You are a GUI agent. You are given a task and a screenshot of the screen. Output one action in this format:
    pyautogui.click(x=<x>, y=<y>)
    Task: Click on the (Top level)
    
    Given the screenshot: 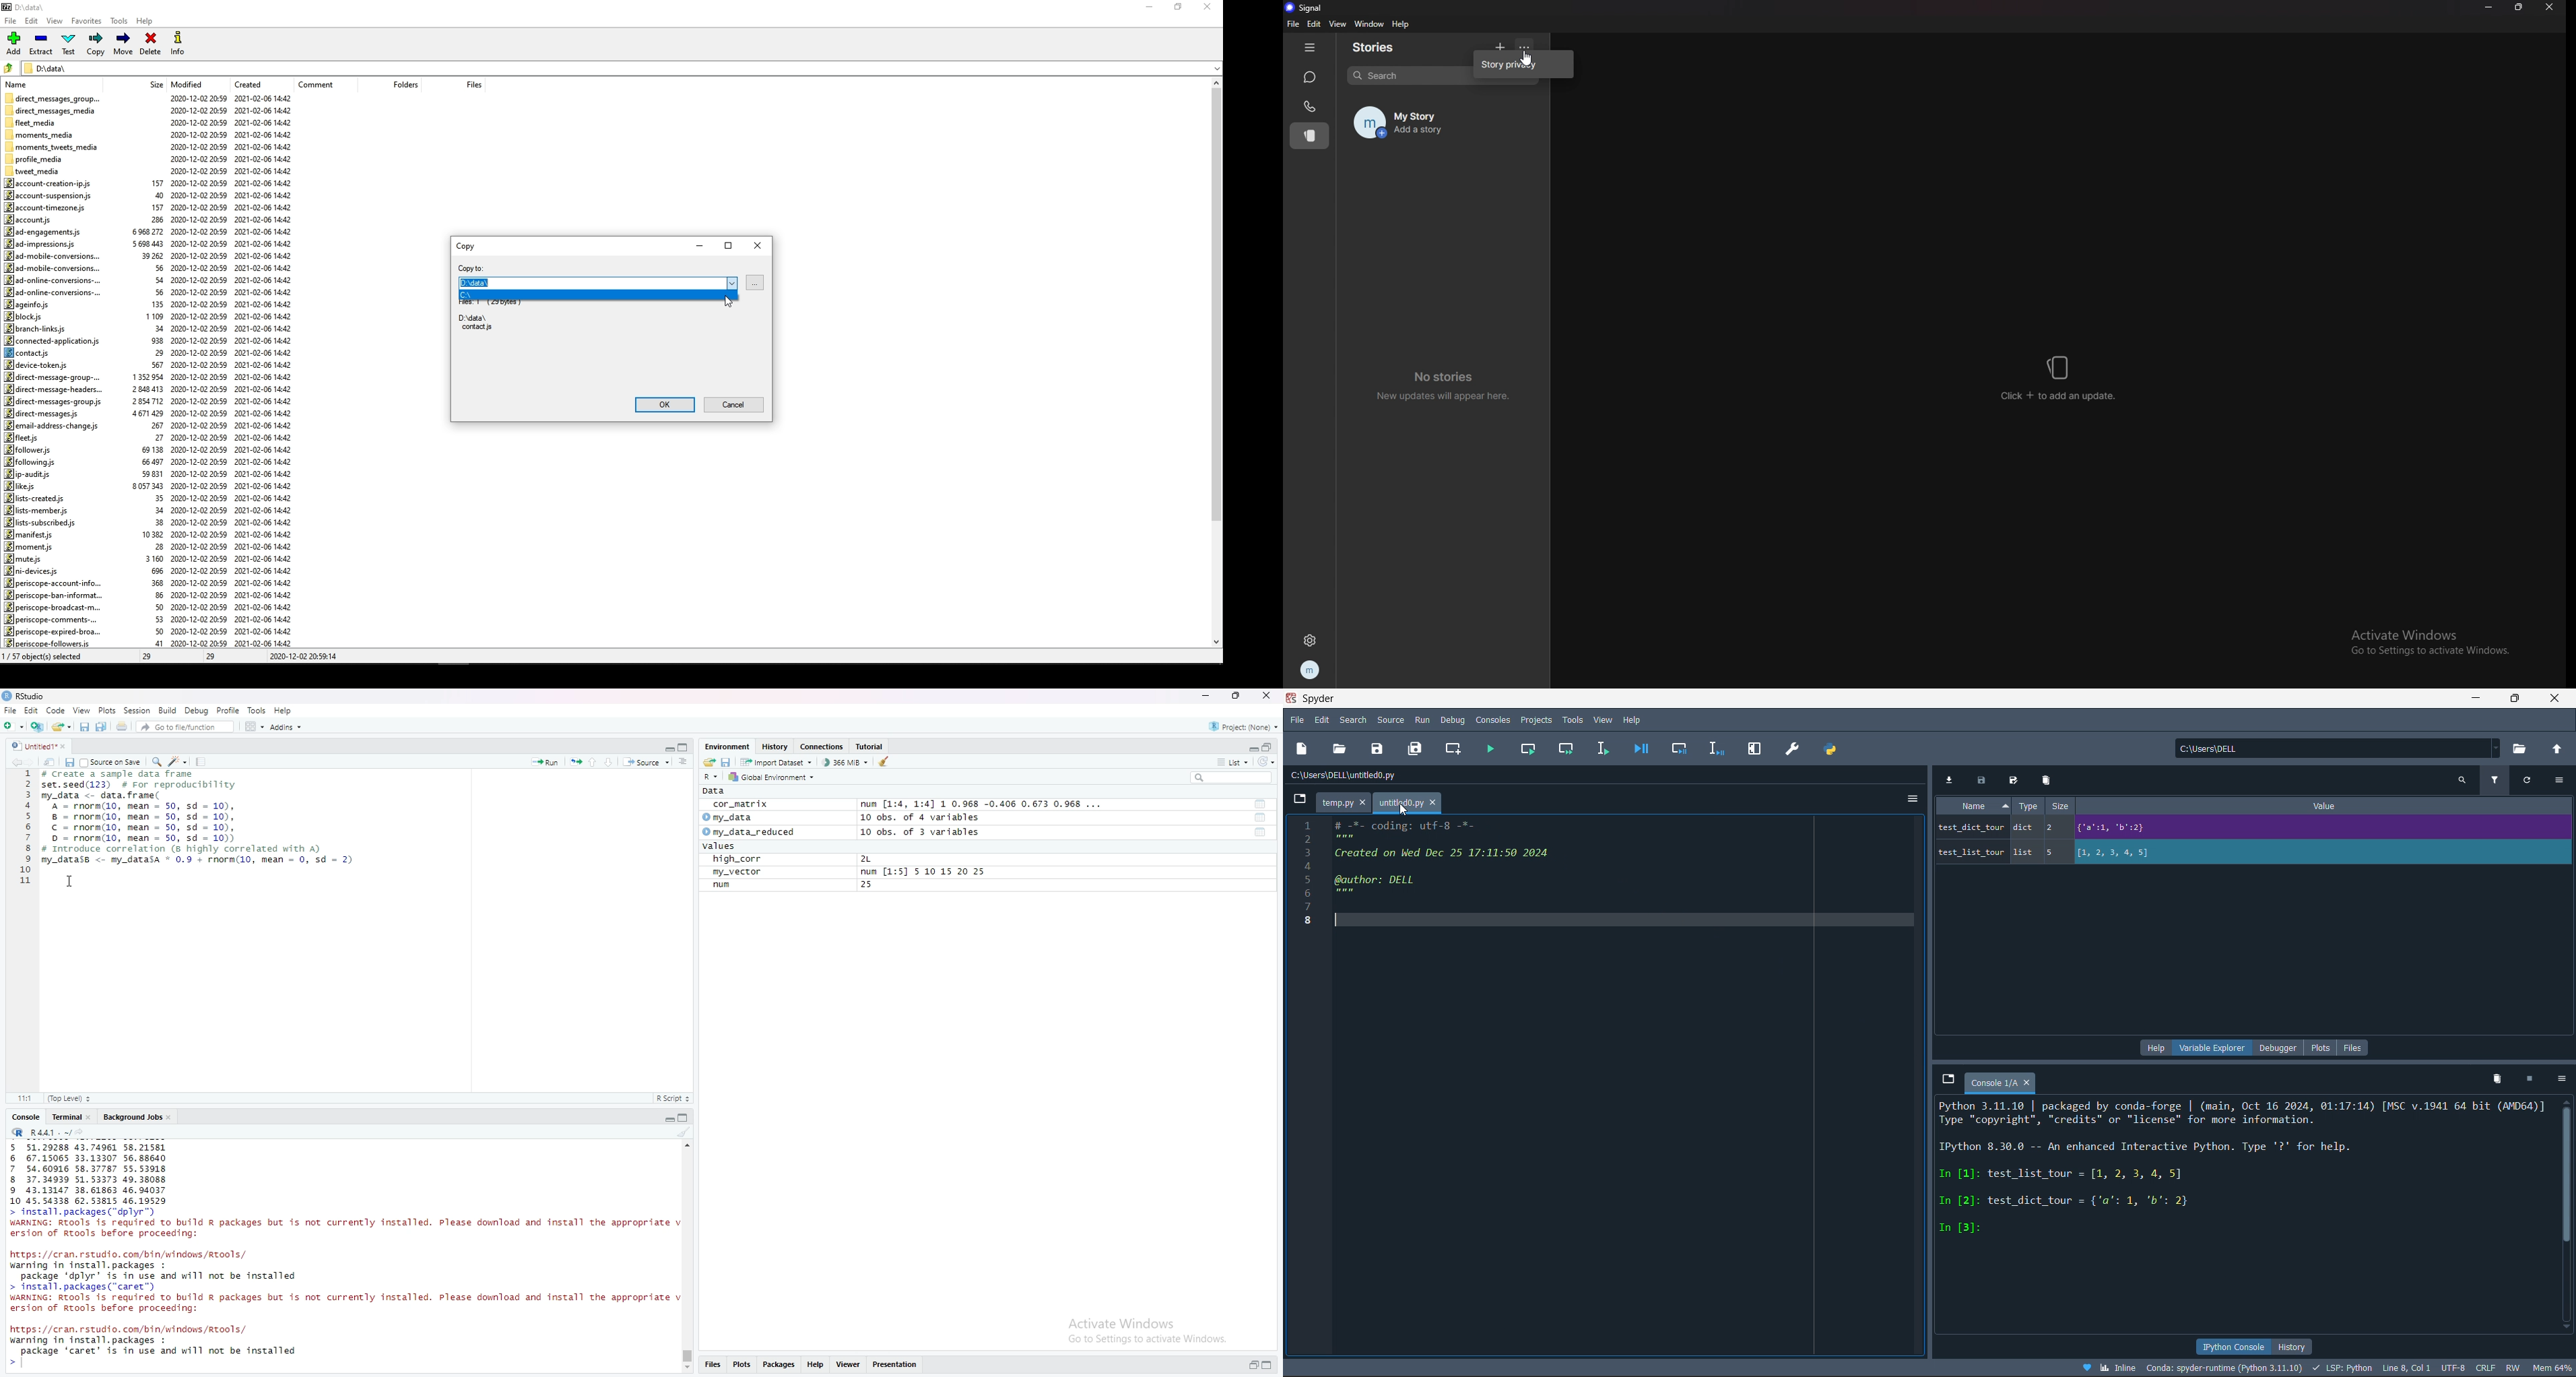 What is the action you would take?
    pyautogui.click(x=72, y=1098)
    